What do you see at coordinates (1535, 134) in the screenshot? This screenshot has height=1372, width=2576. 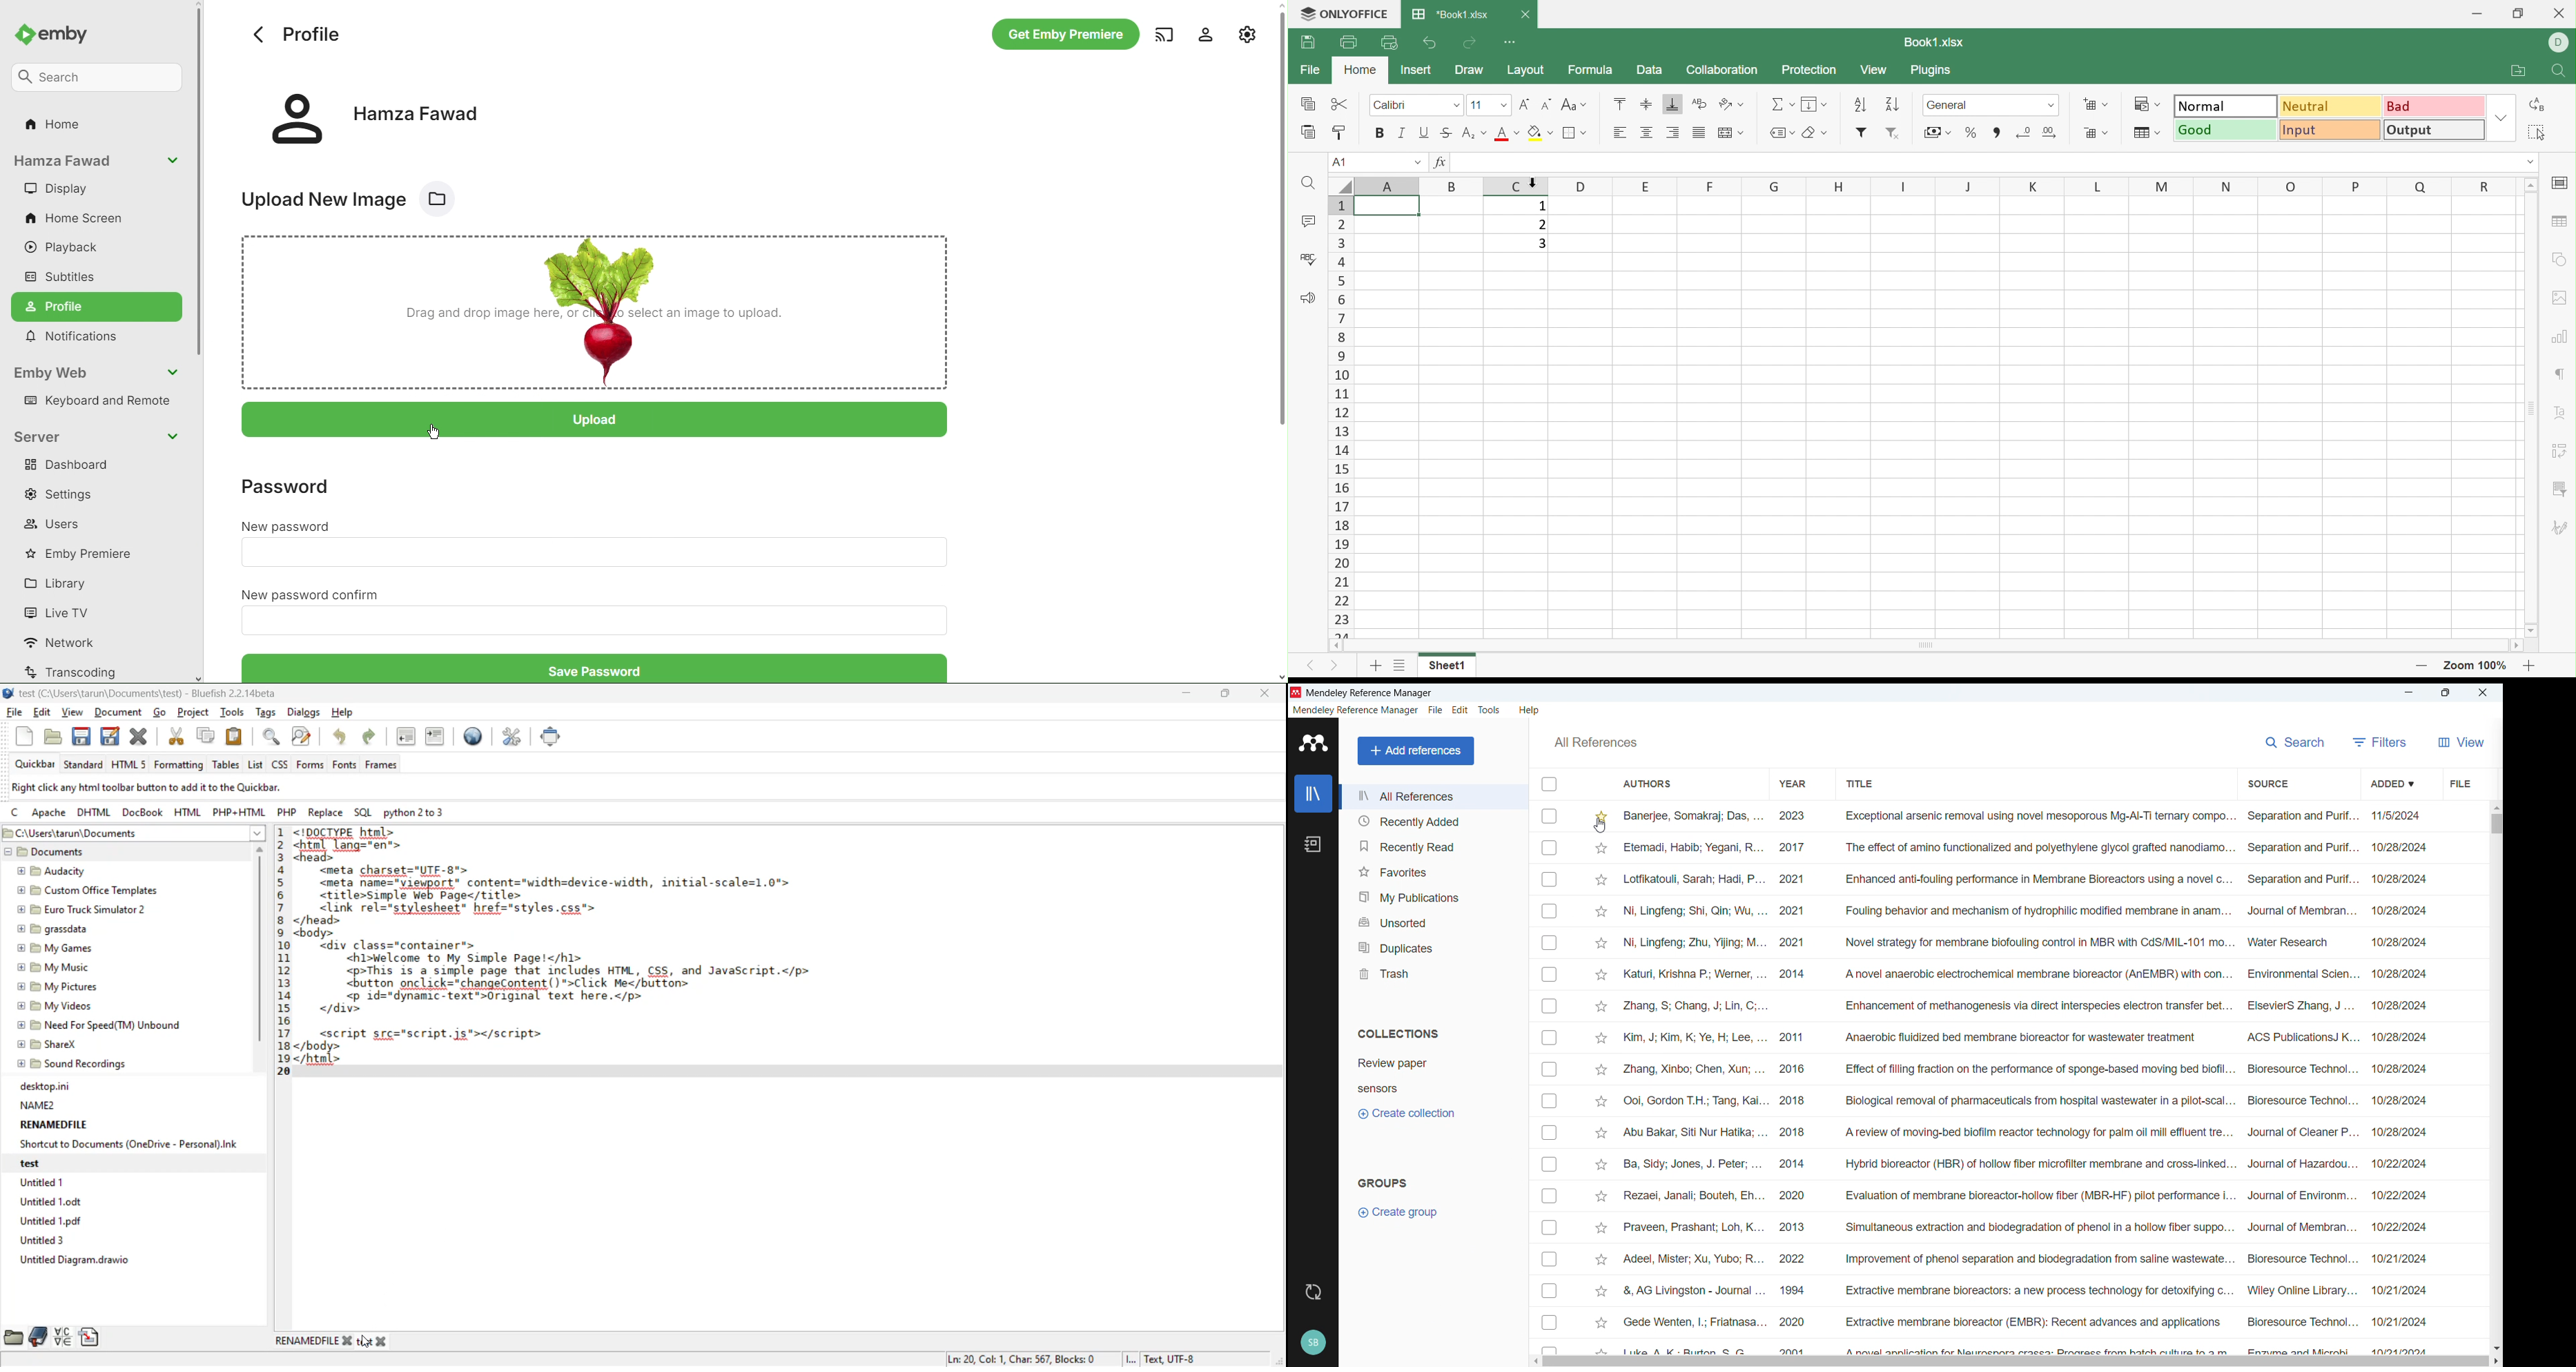 I see `Fill color` at bounding box center [1535, 134].